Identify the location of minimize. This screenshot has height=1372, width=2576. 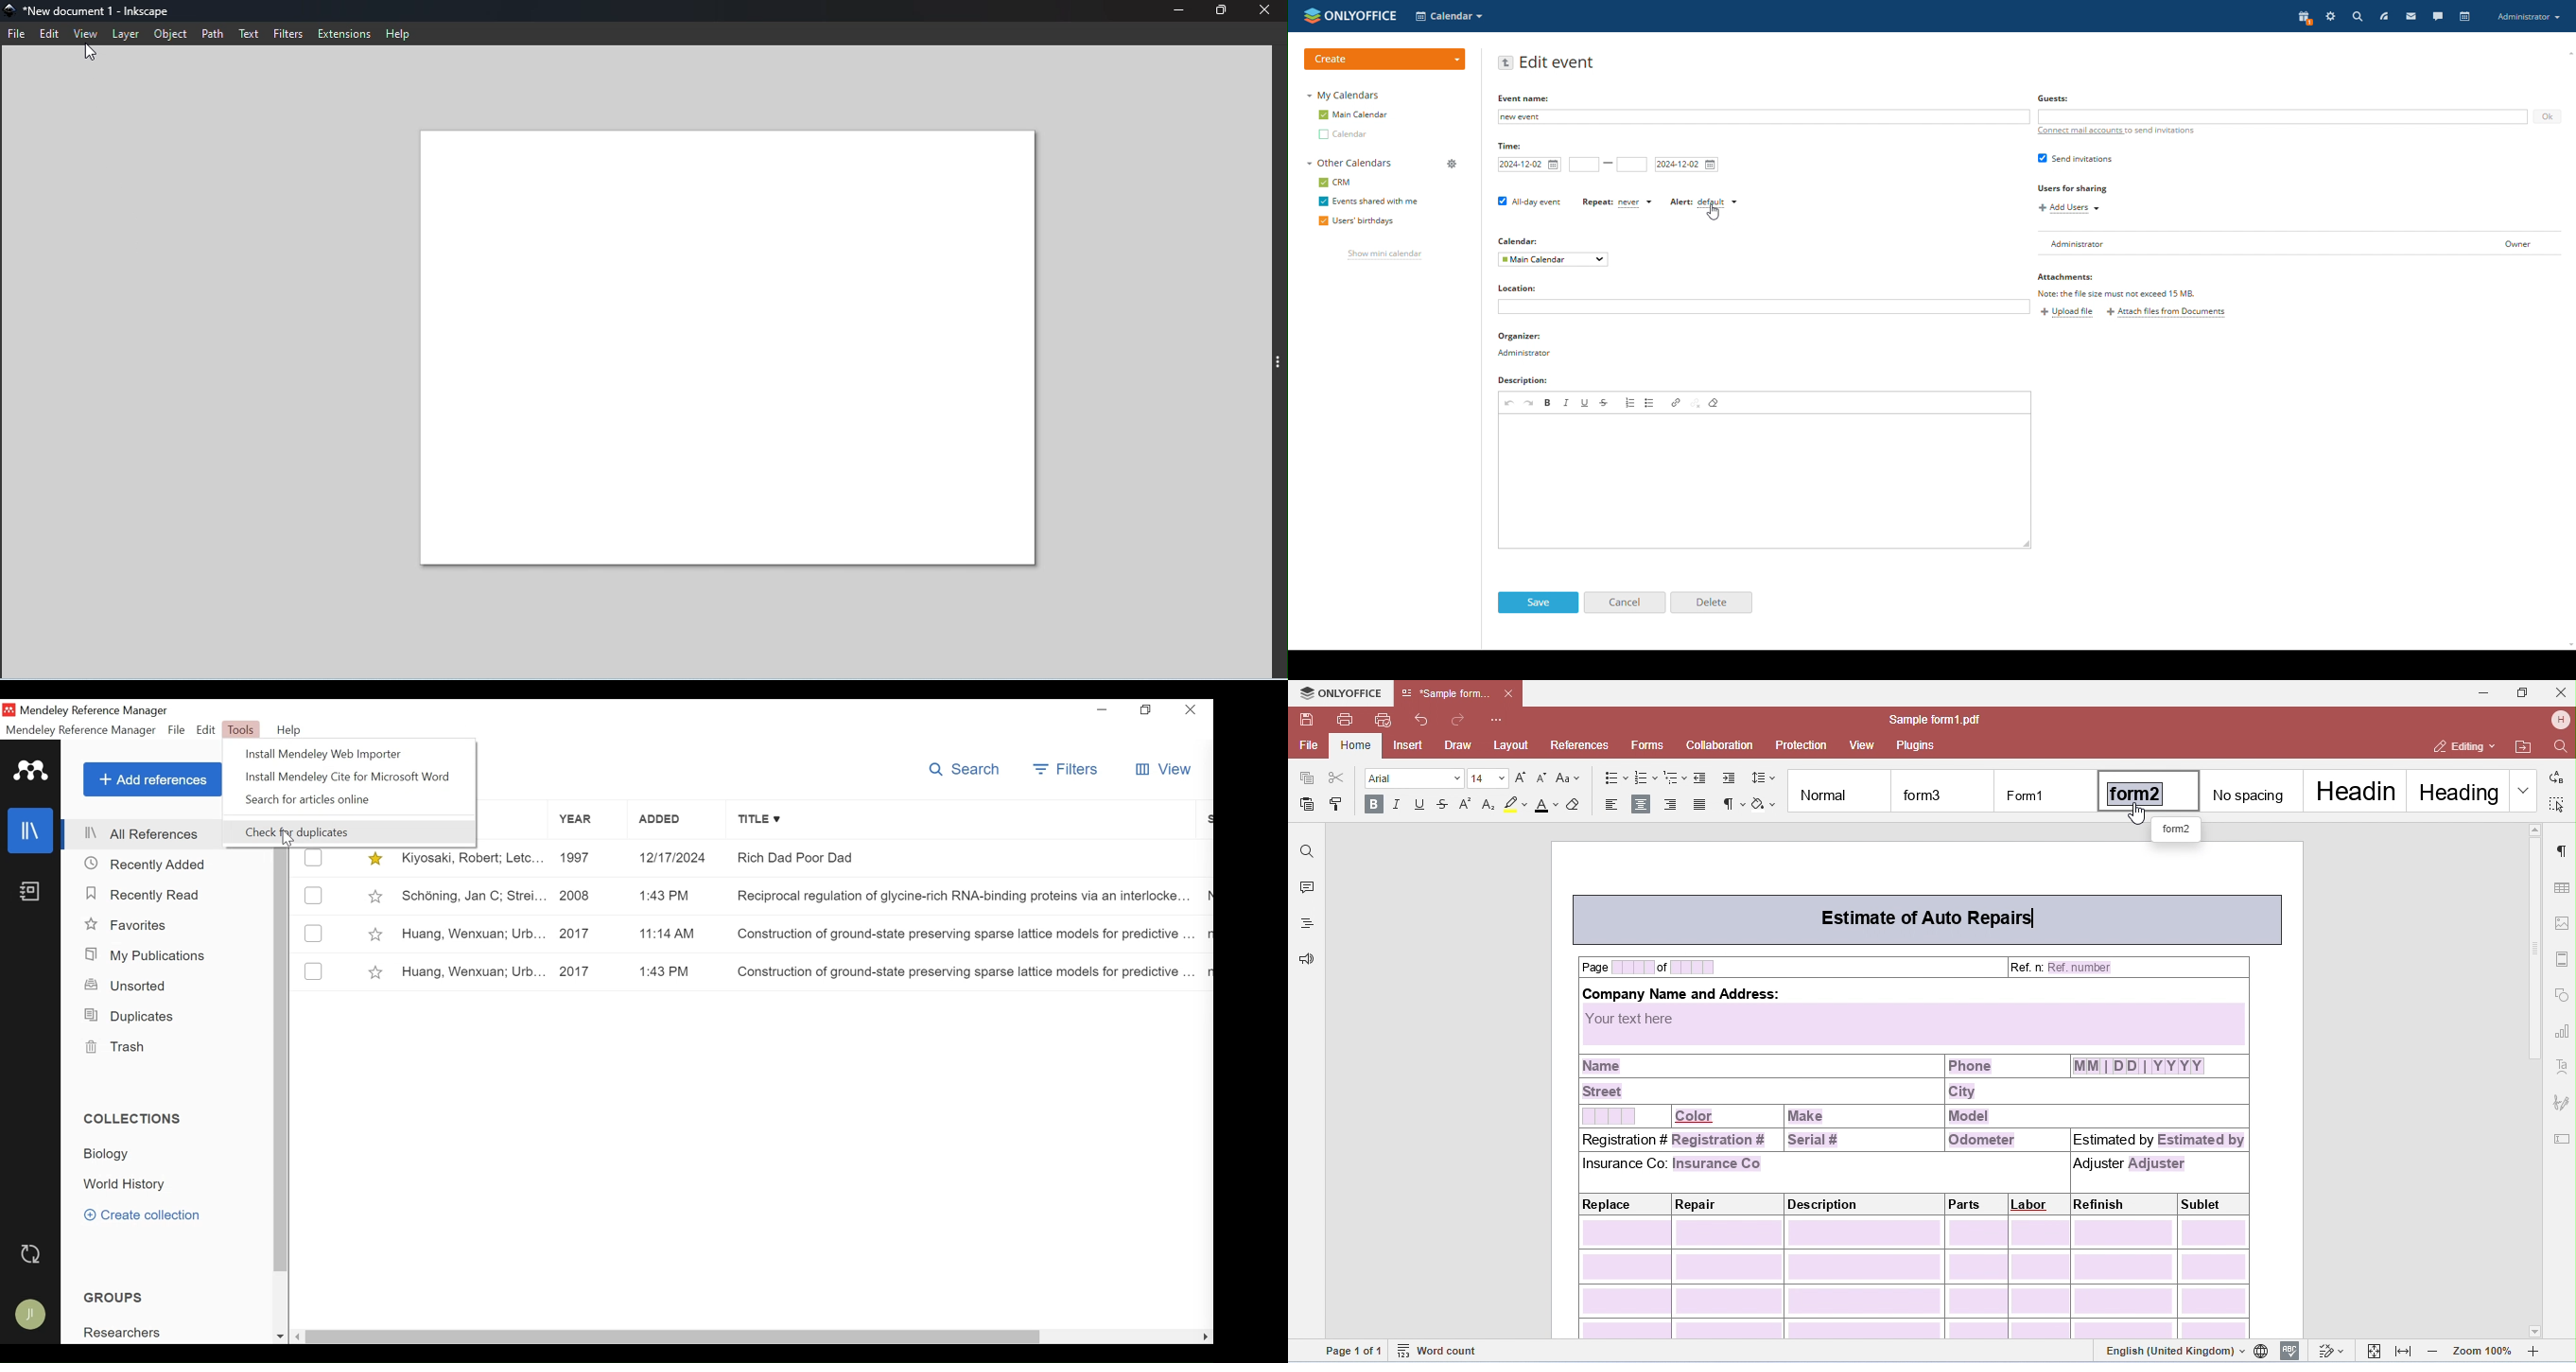
(1103, 710).